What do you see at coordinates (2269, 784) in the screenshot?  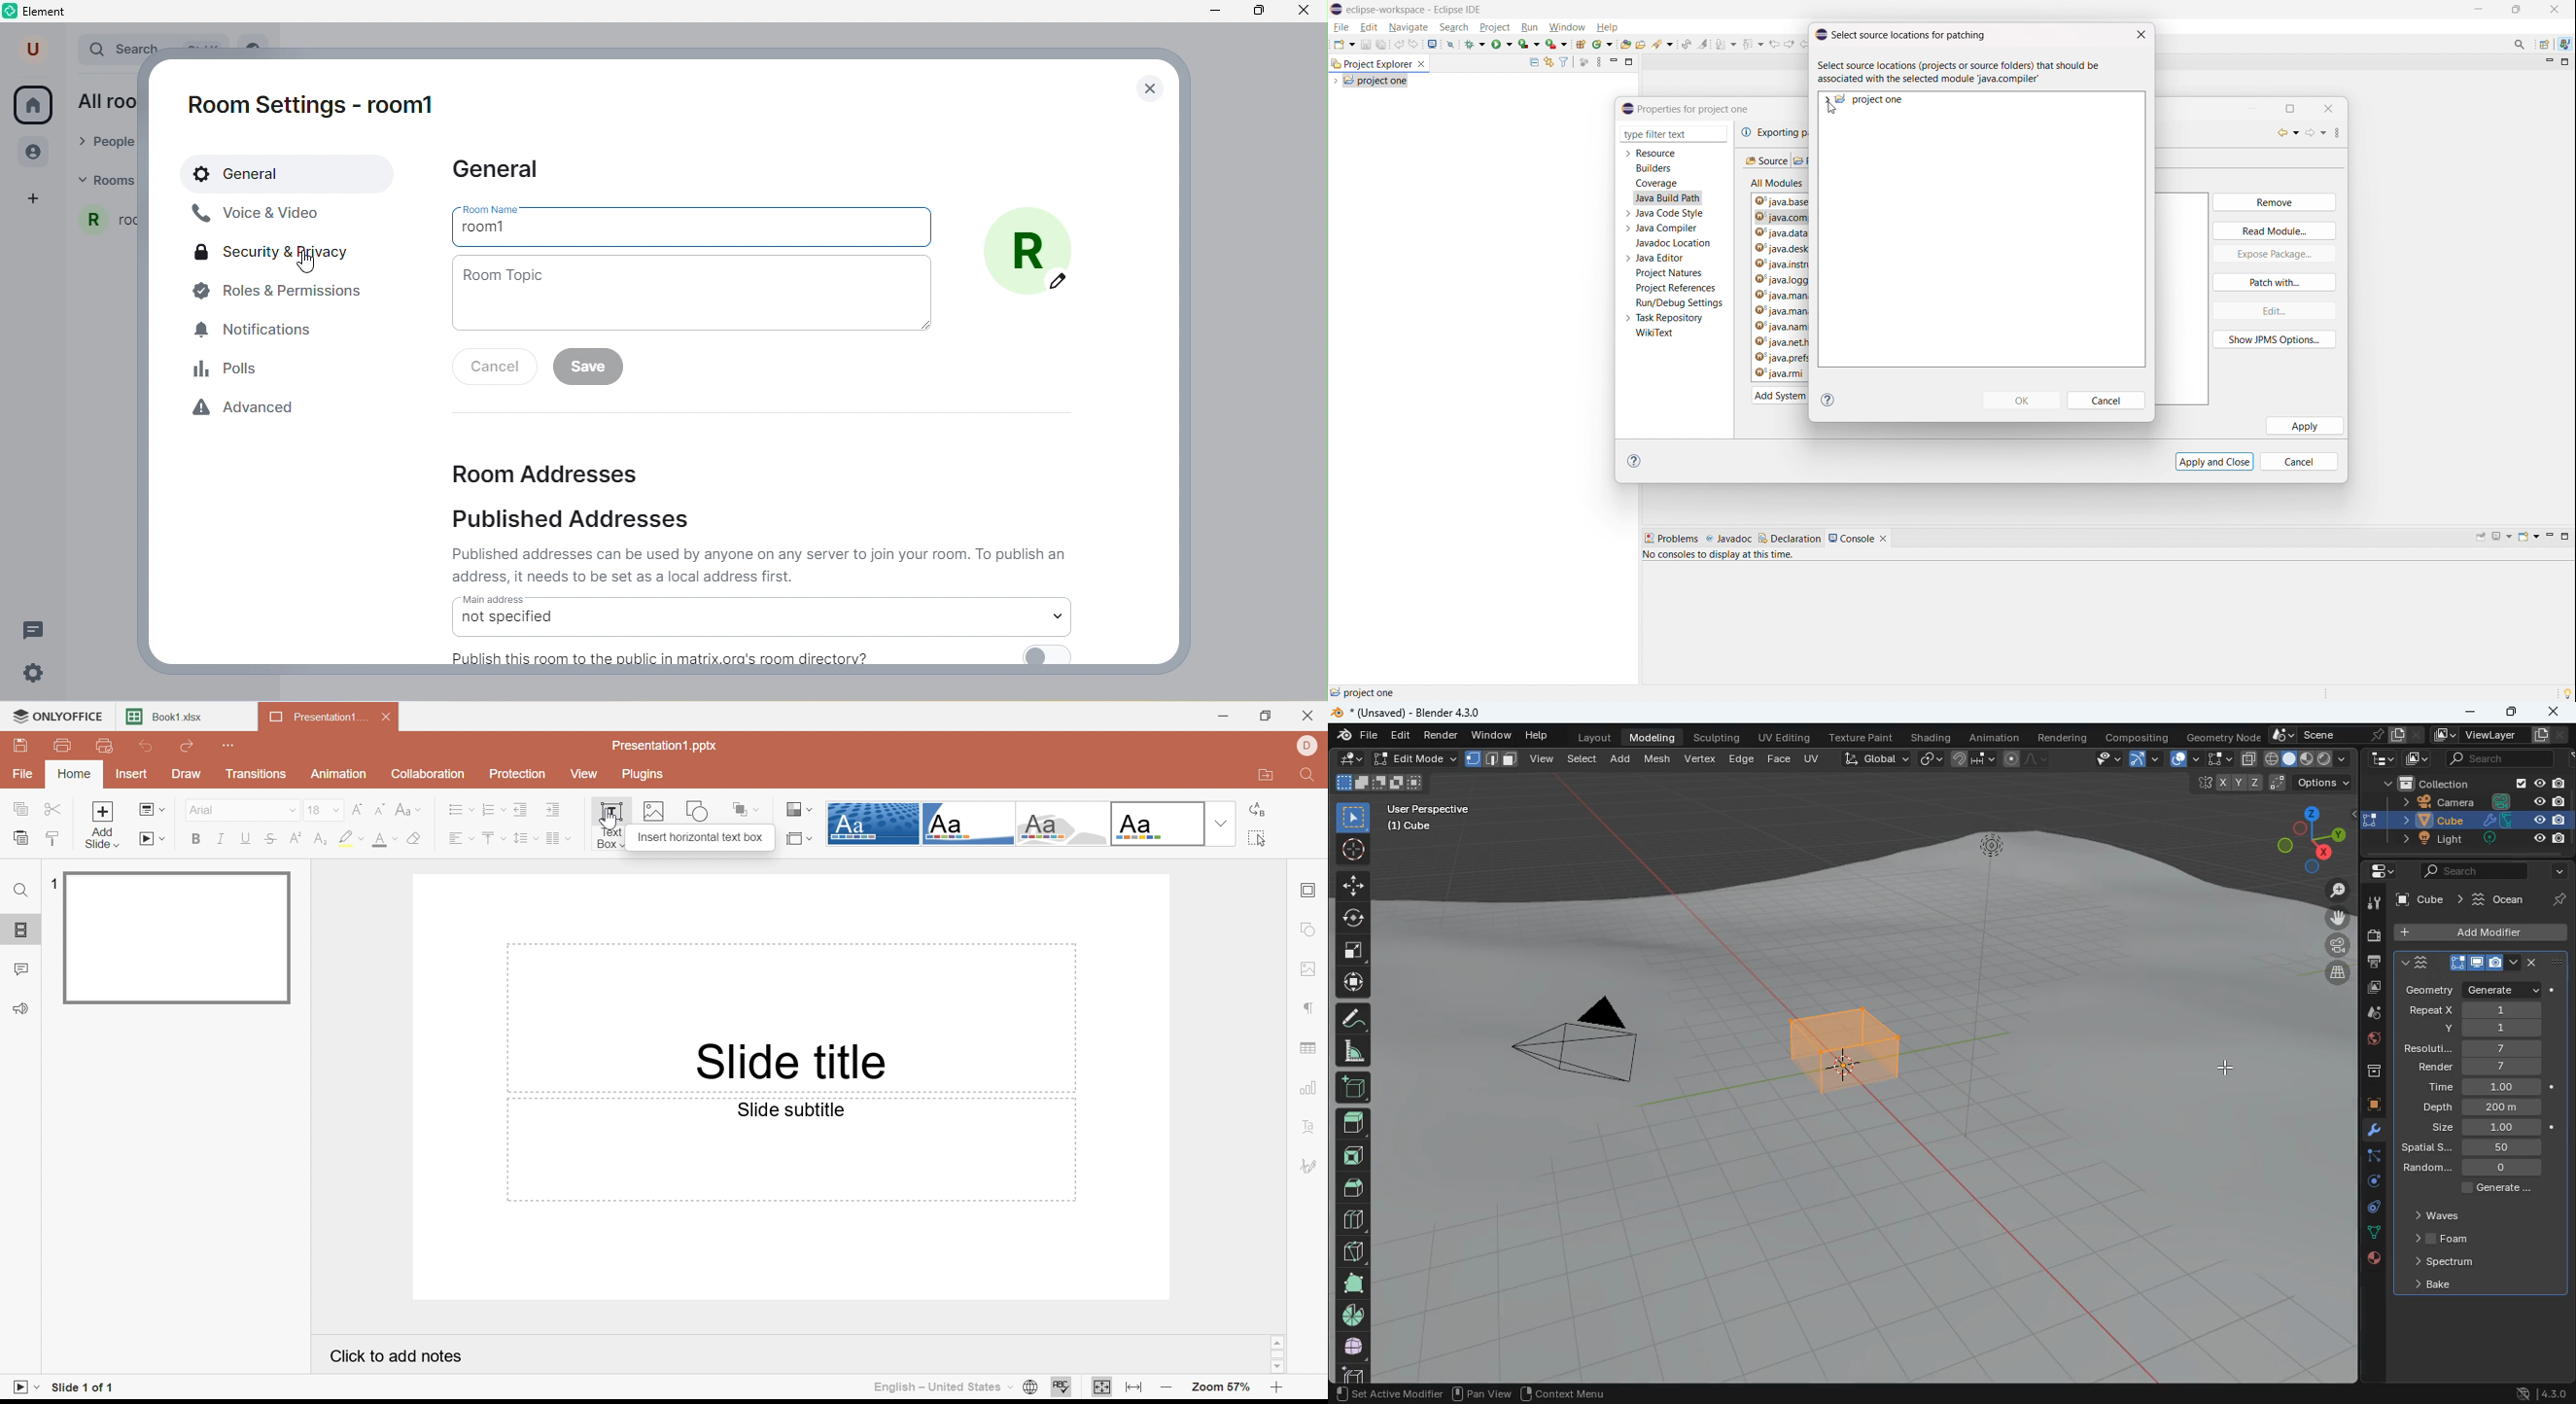 I see `coordinates` at bounding box center [2269, 784].